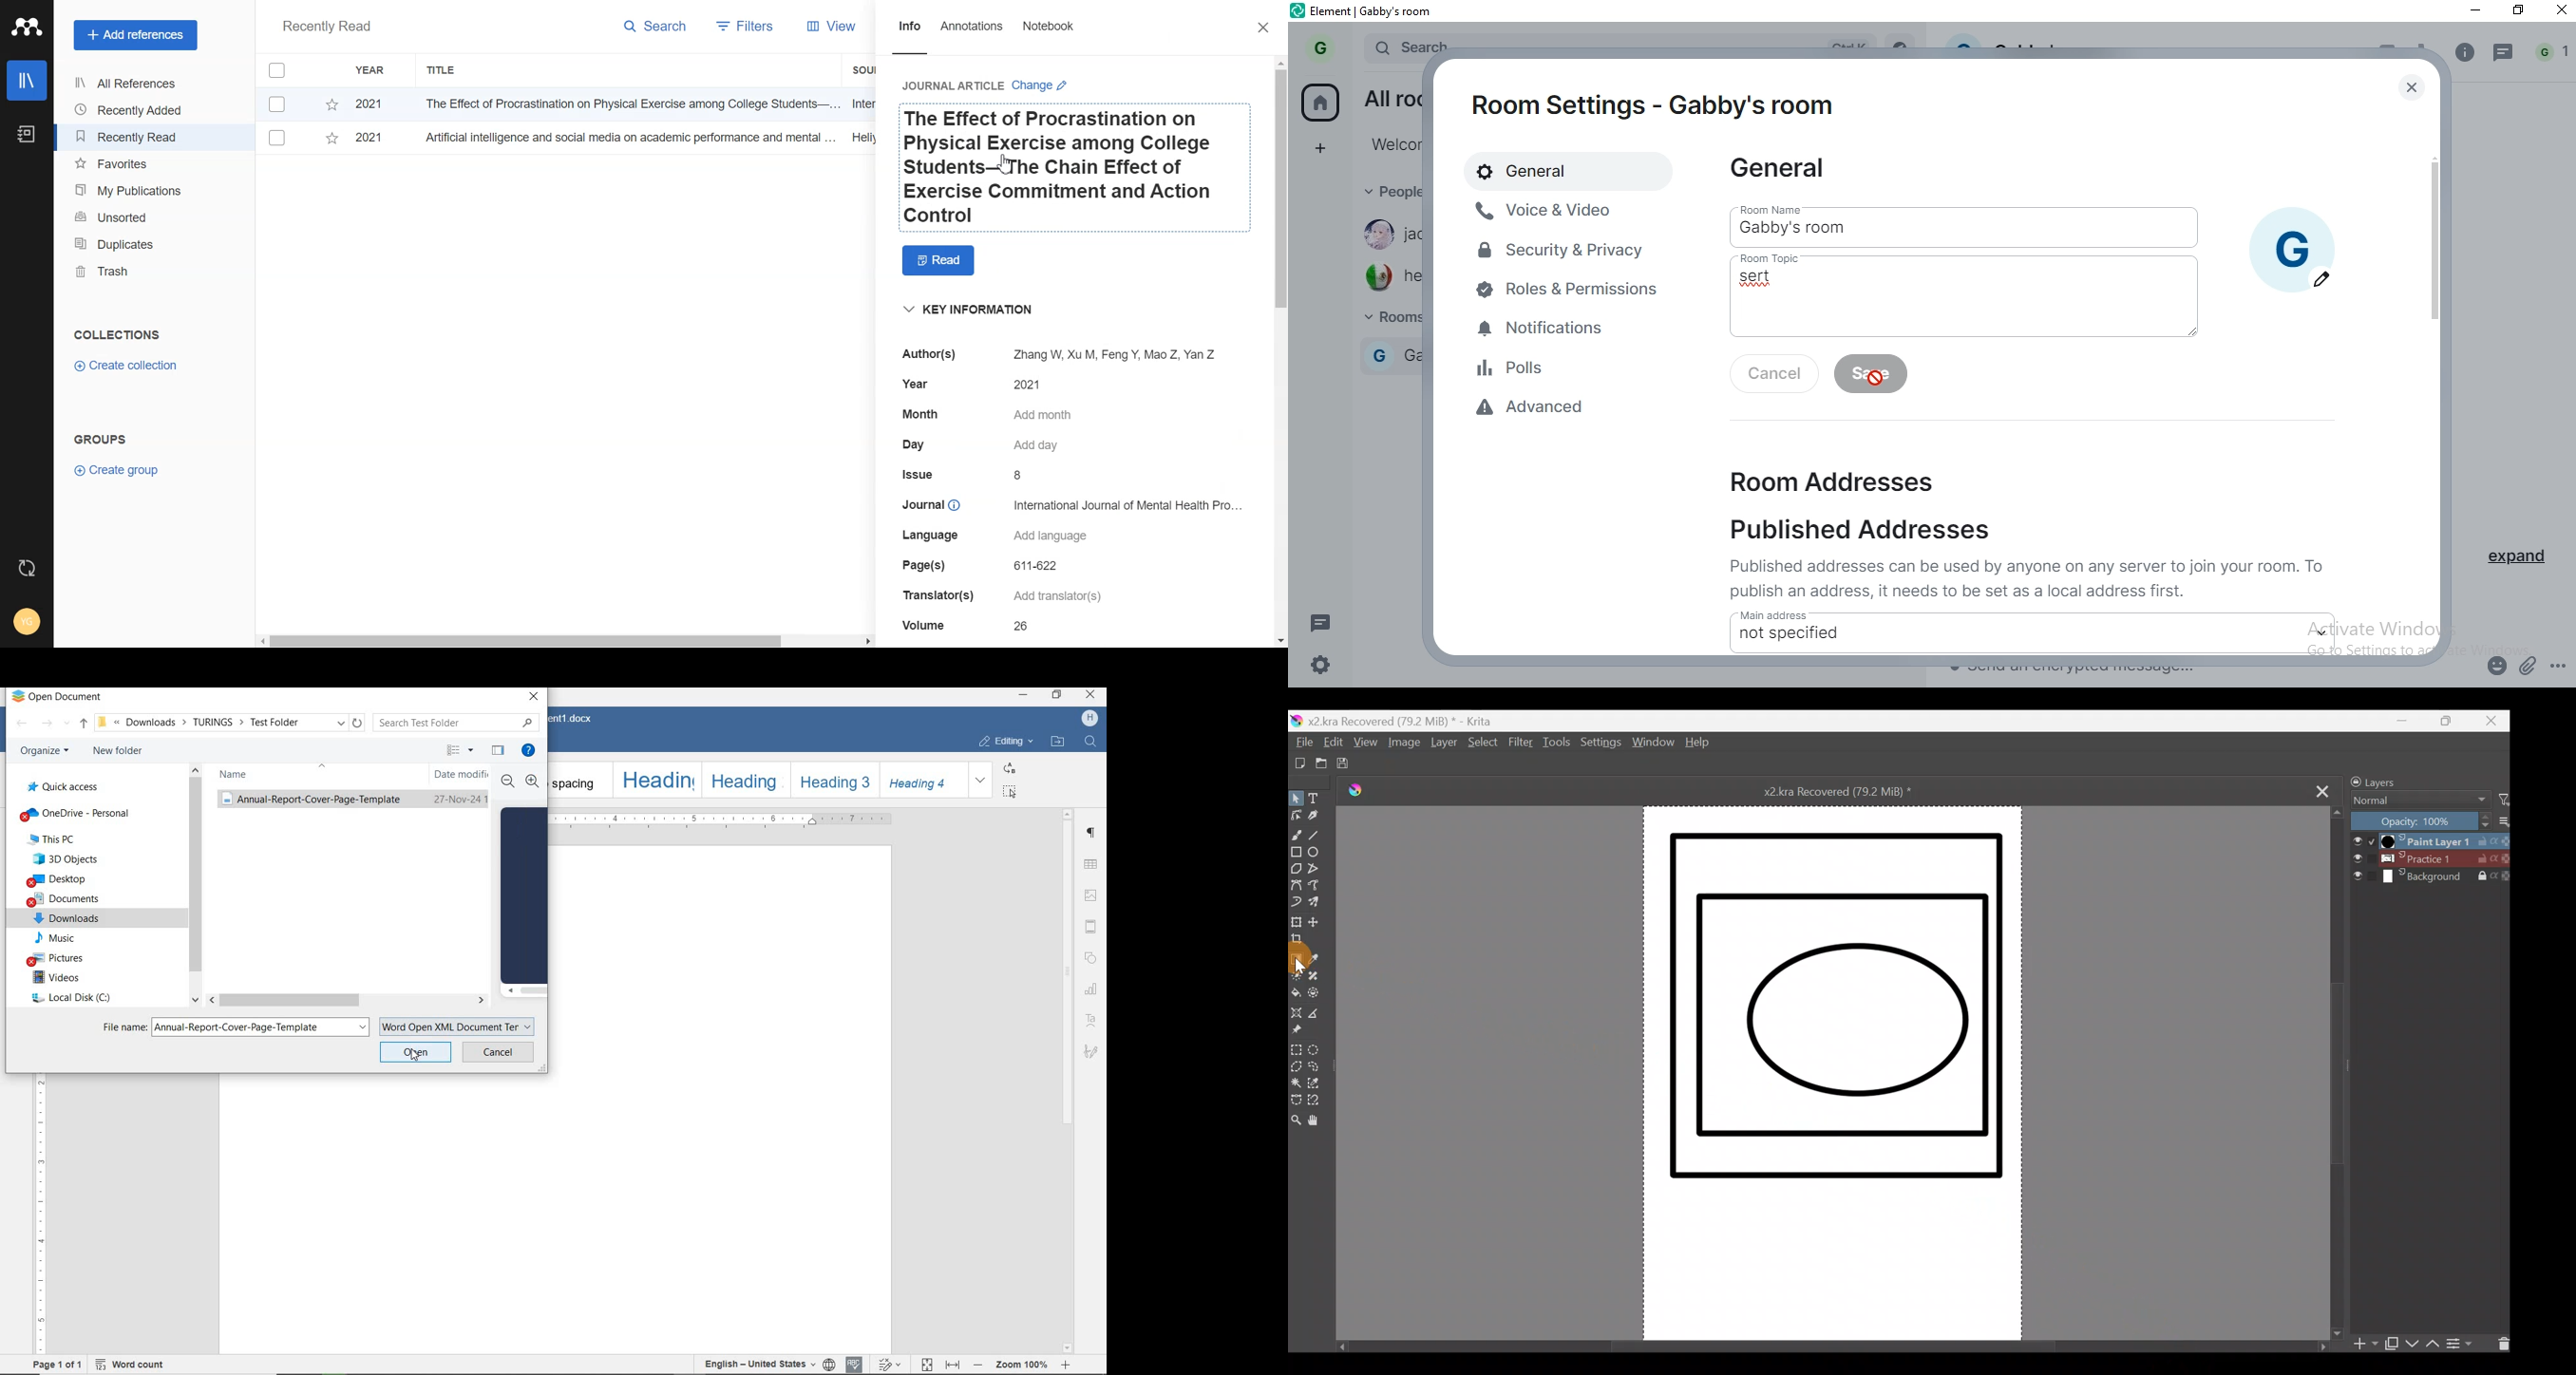  Describe the element at coordinates (49, 724) in the screenshot. I see `forward` at that location.